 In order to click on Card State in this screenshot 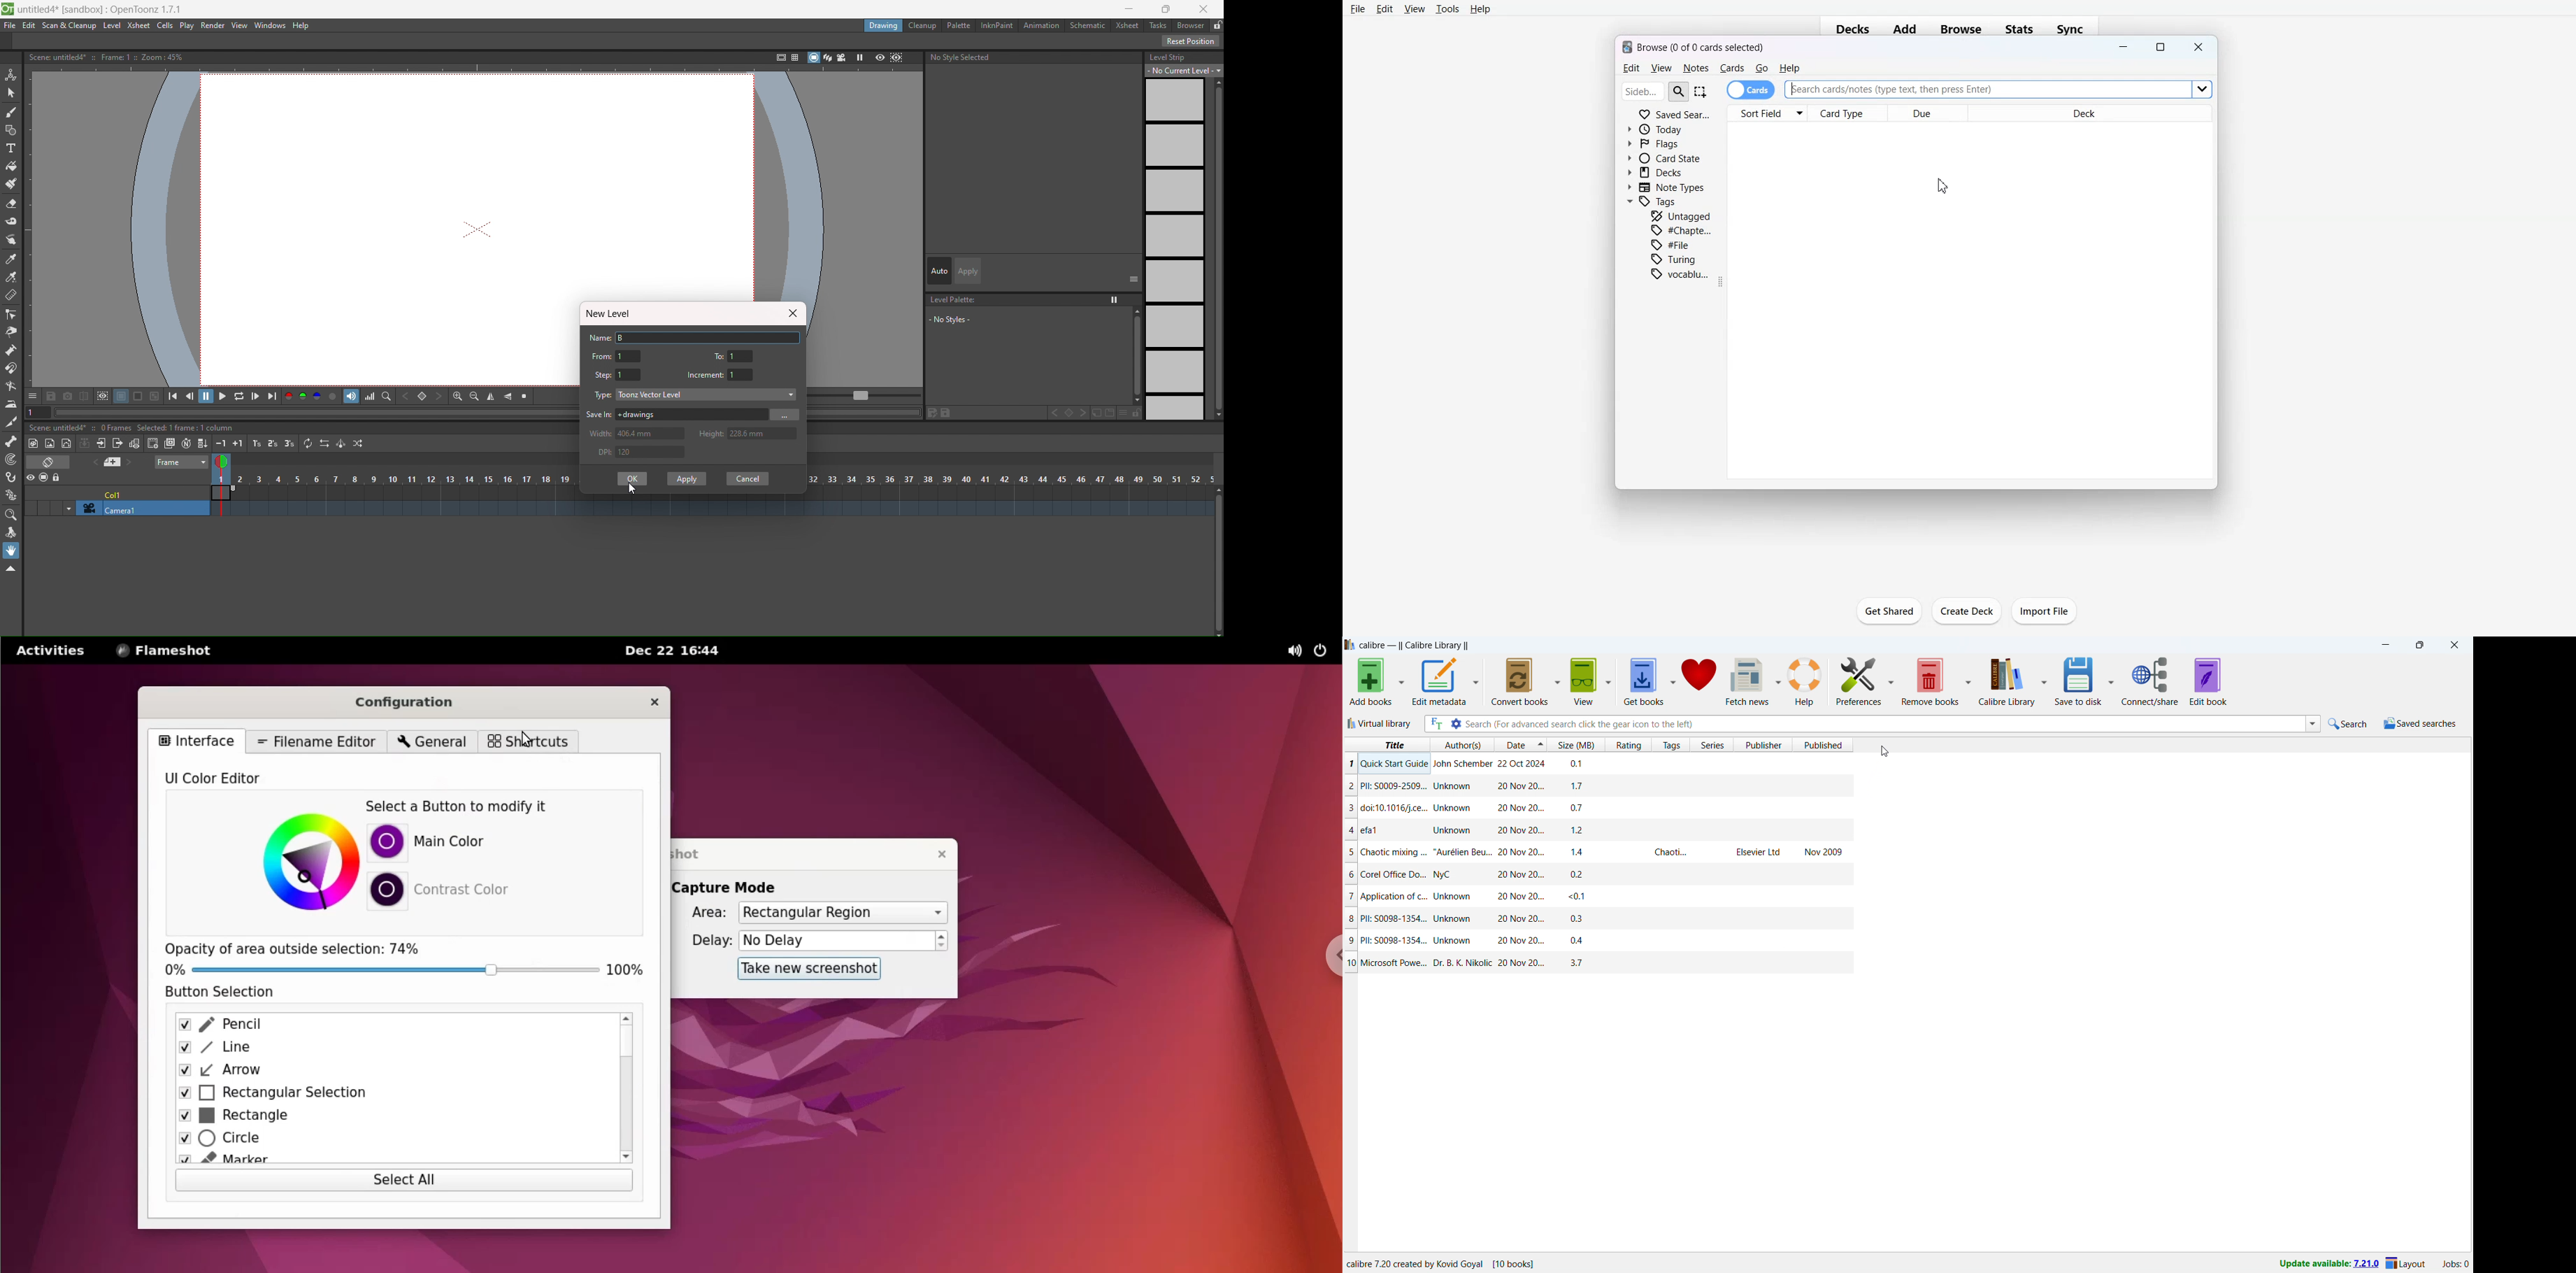, I will do `click(1663, 158)`.